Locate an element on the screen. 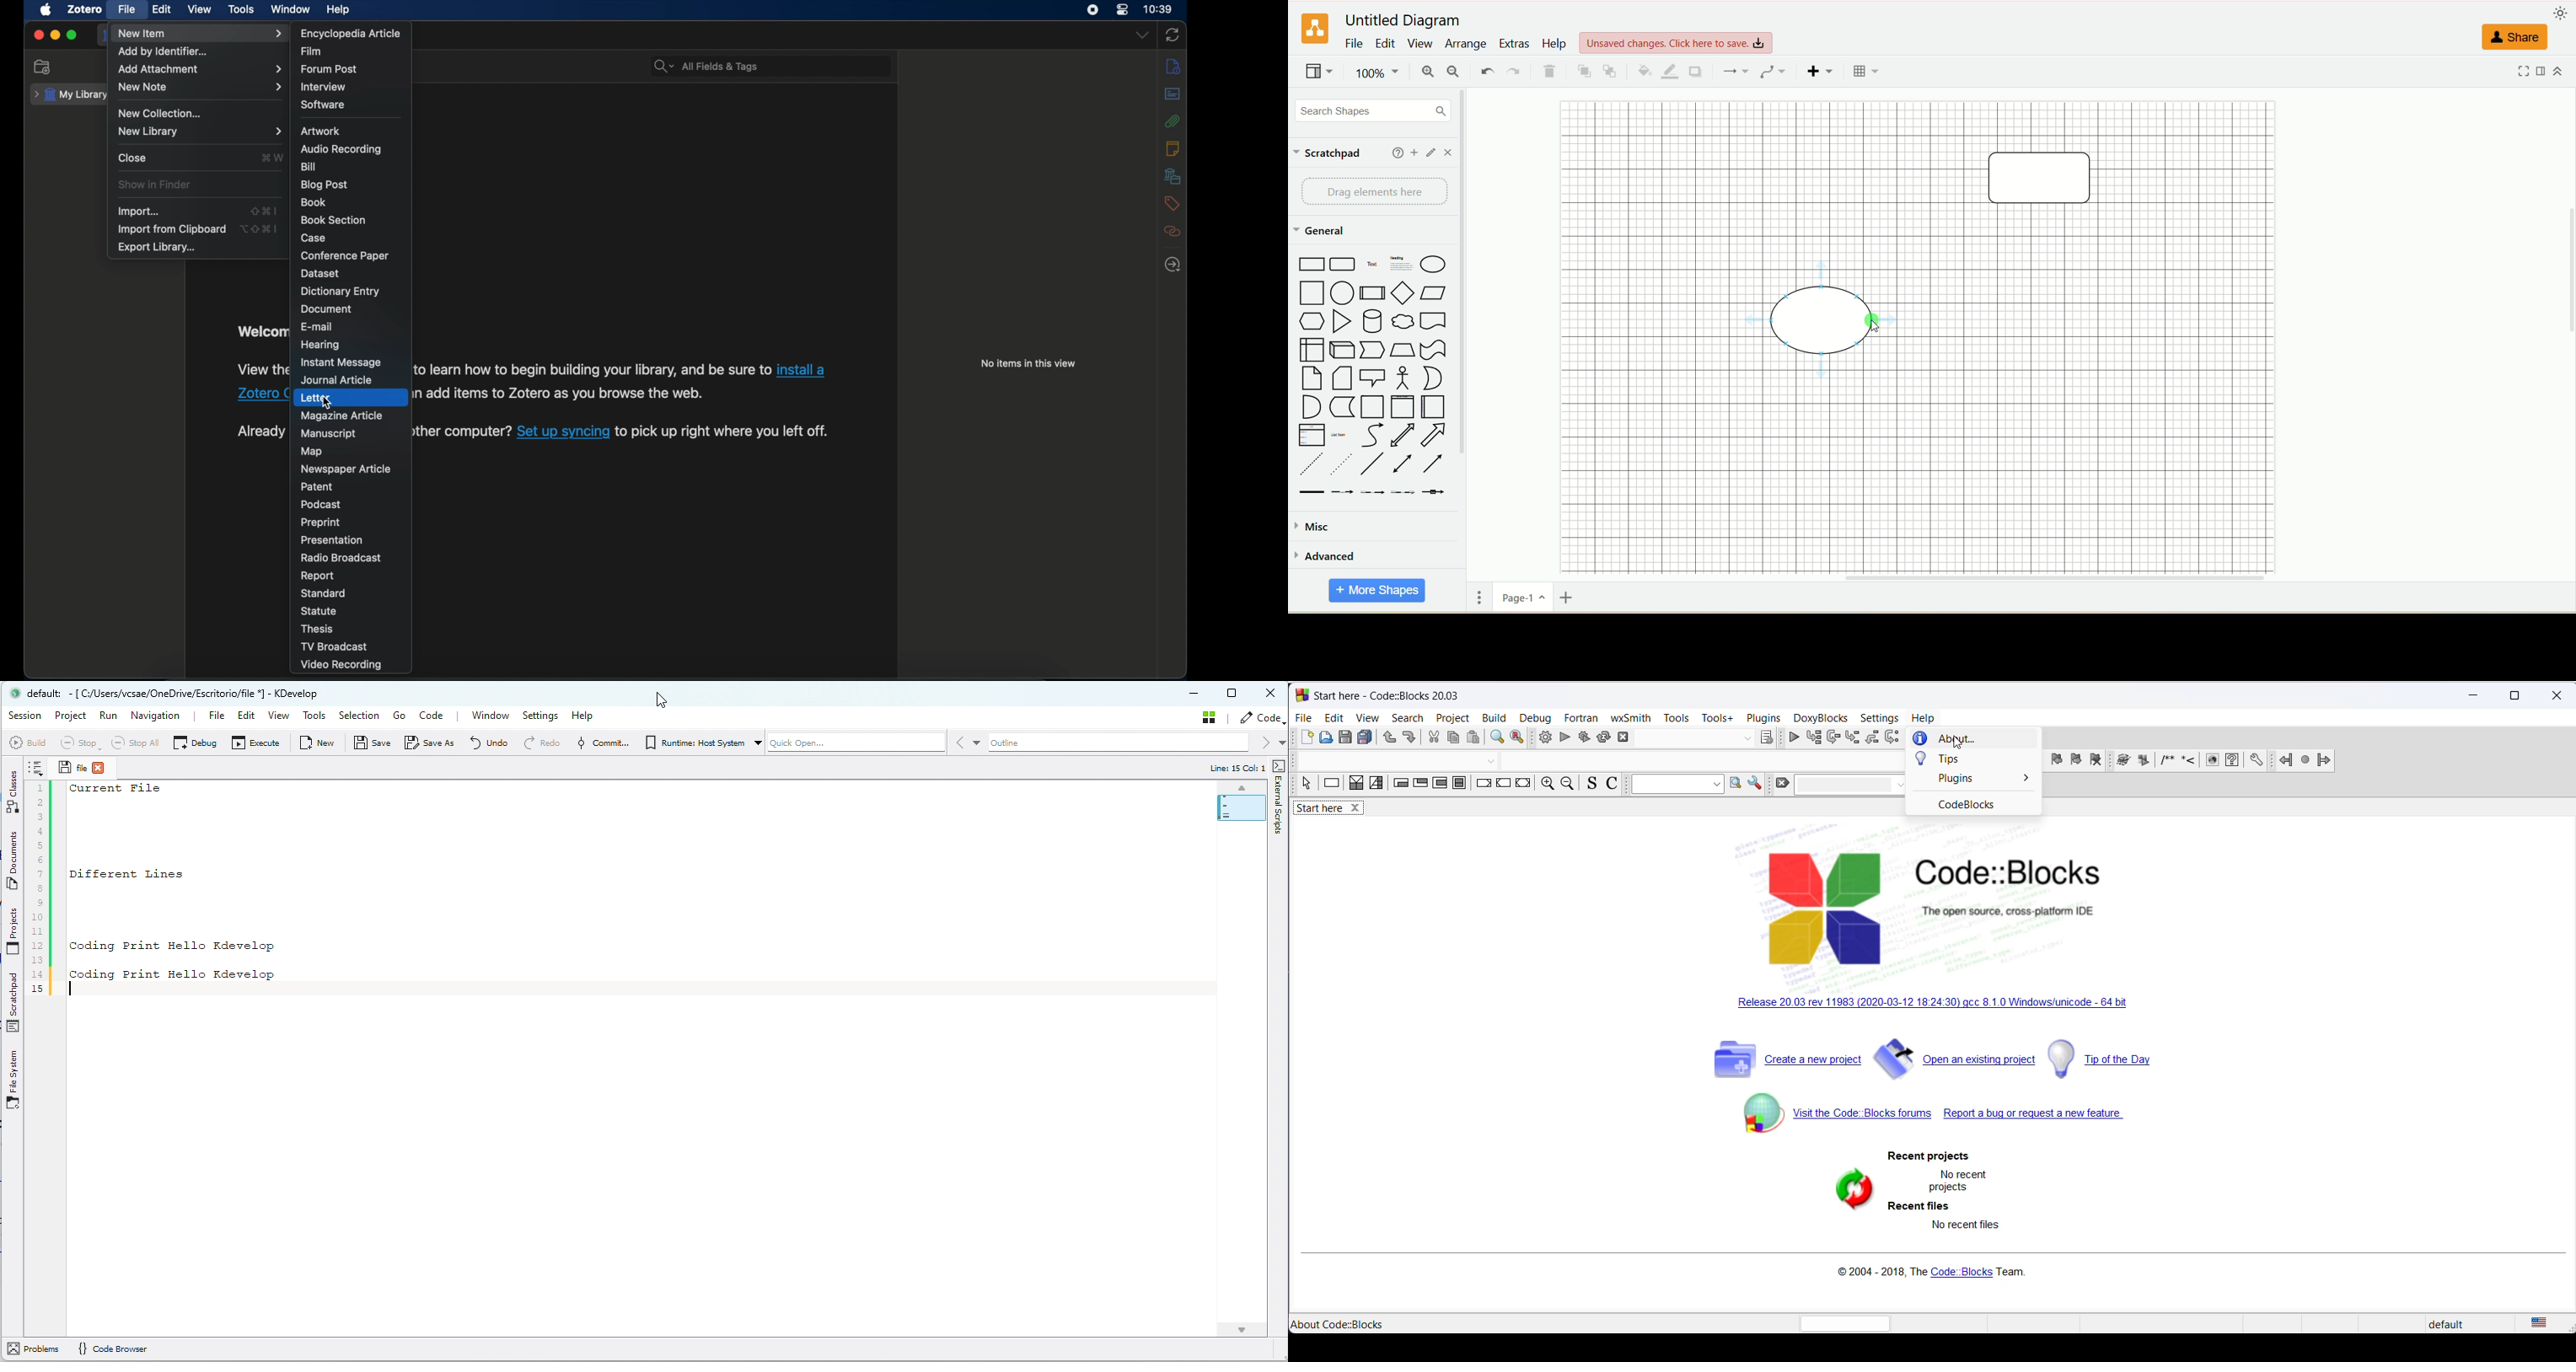 This screenshot has width=2576, height=1372. to learn how to begin building your library, and be sure to is located at coordinates (593, 370).